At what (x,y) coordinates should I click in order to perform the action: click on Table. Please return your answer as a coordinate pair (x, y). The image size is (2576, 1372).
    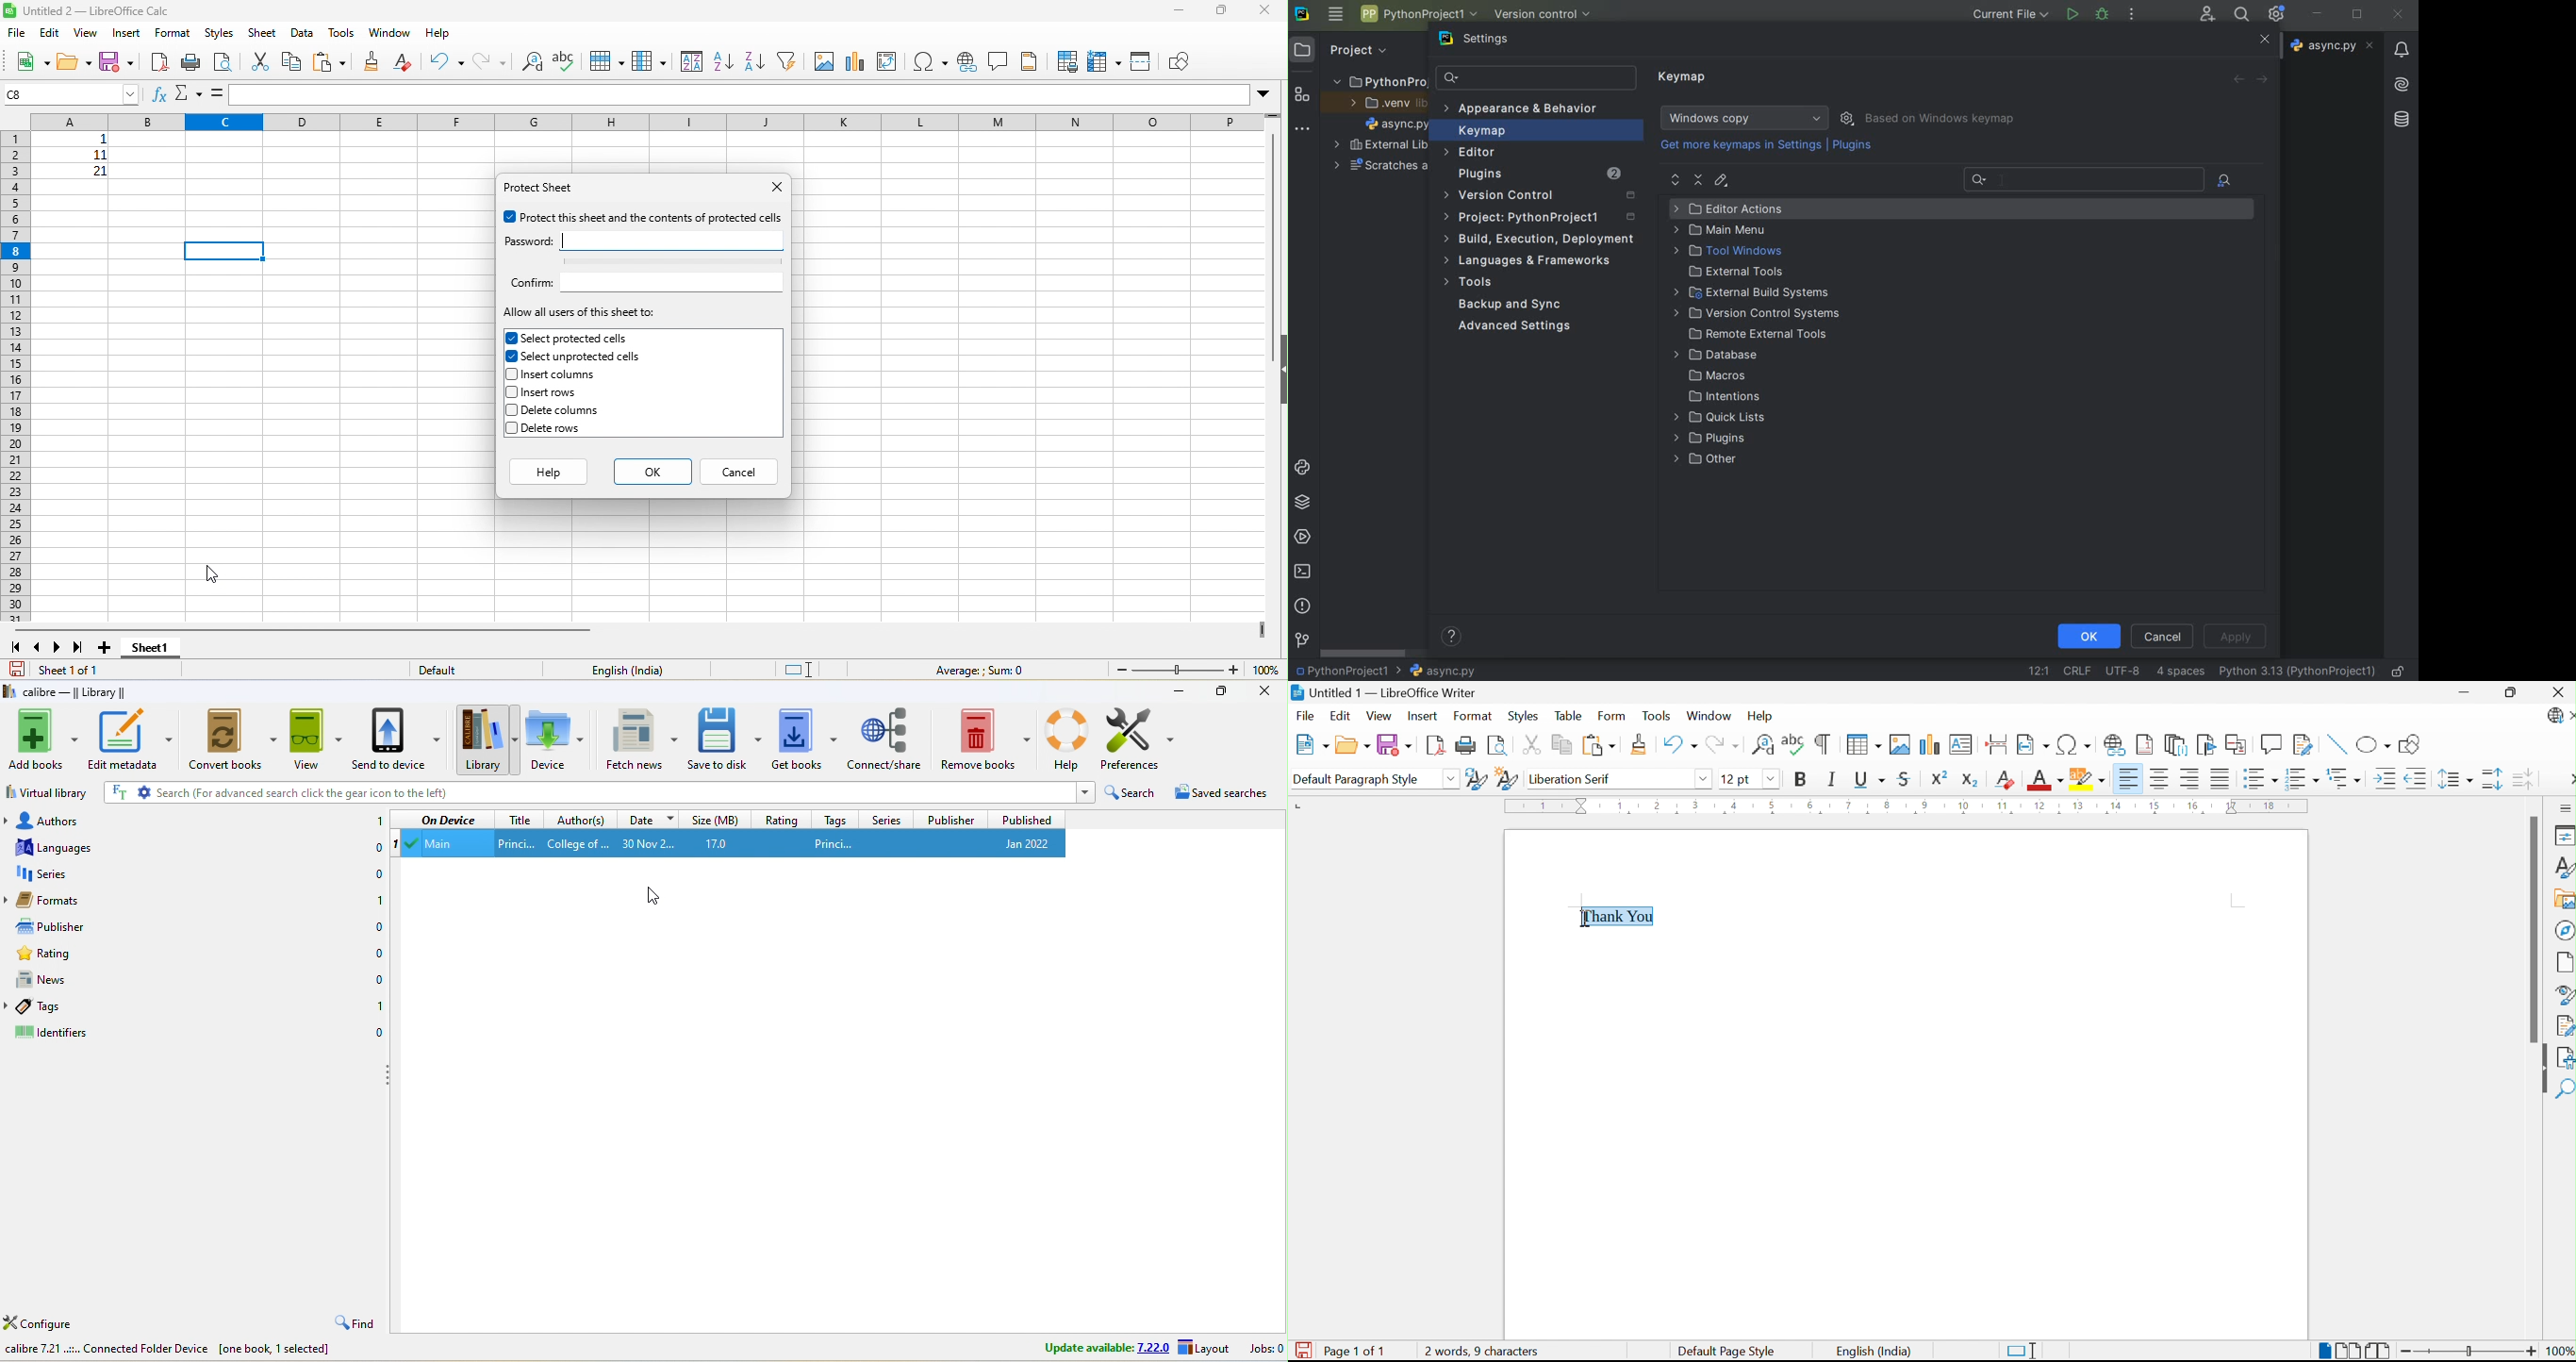
    Looking at the image, I should click on (1571, 716).